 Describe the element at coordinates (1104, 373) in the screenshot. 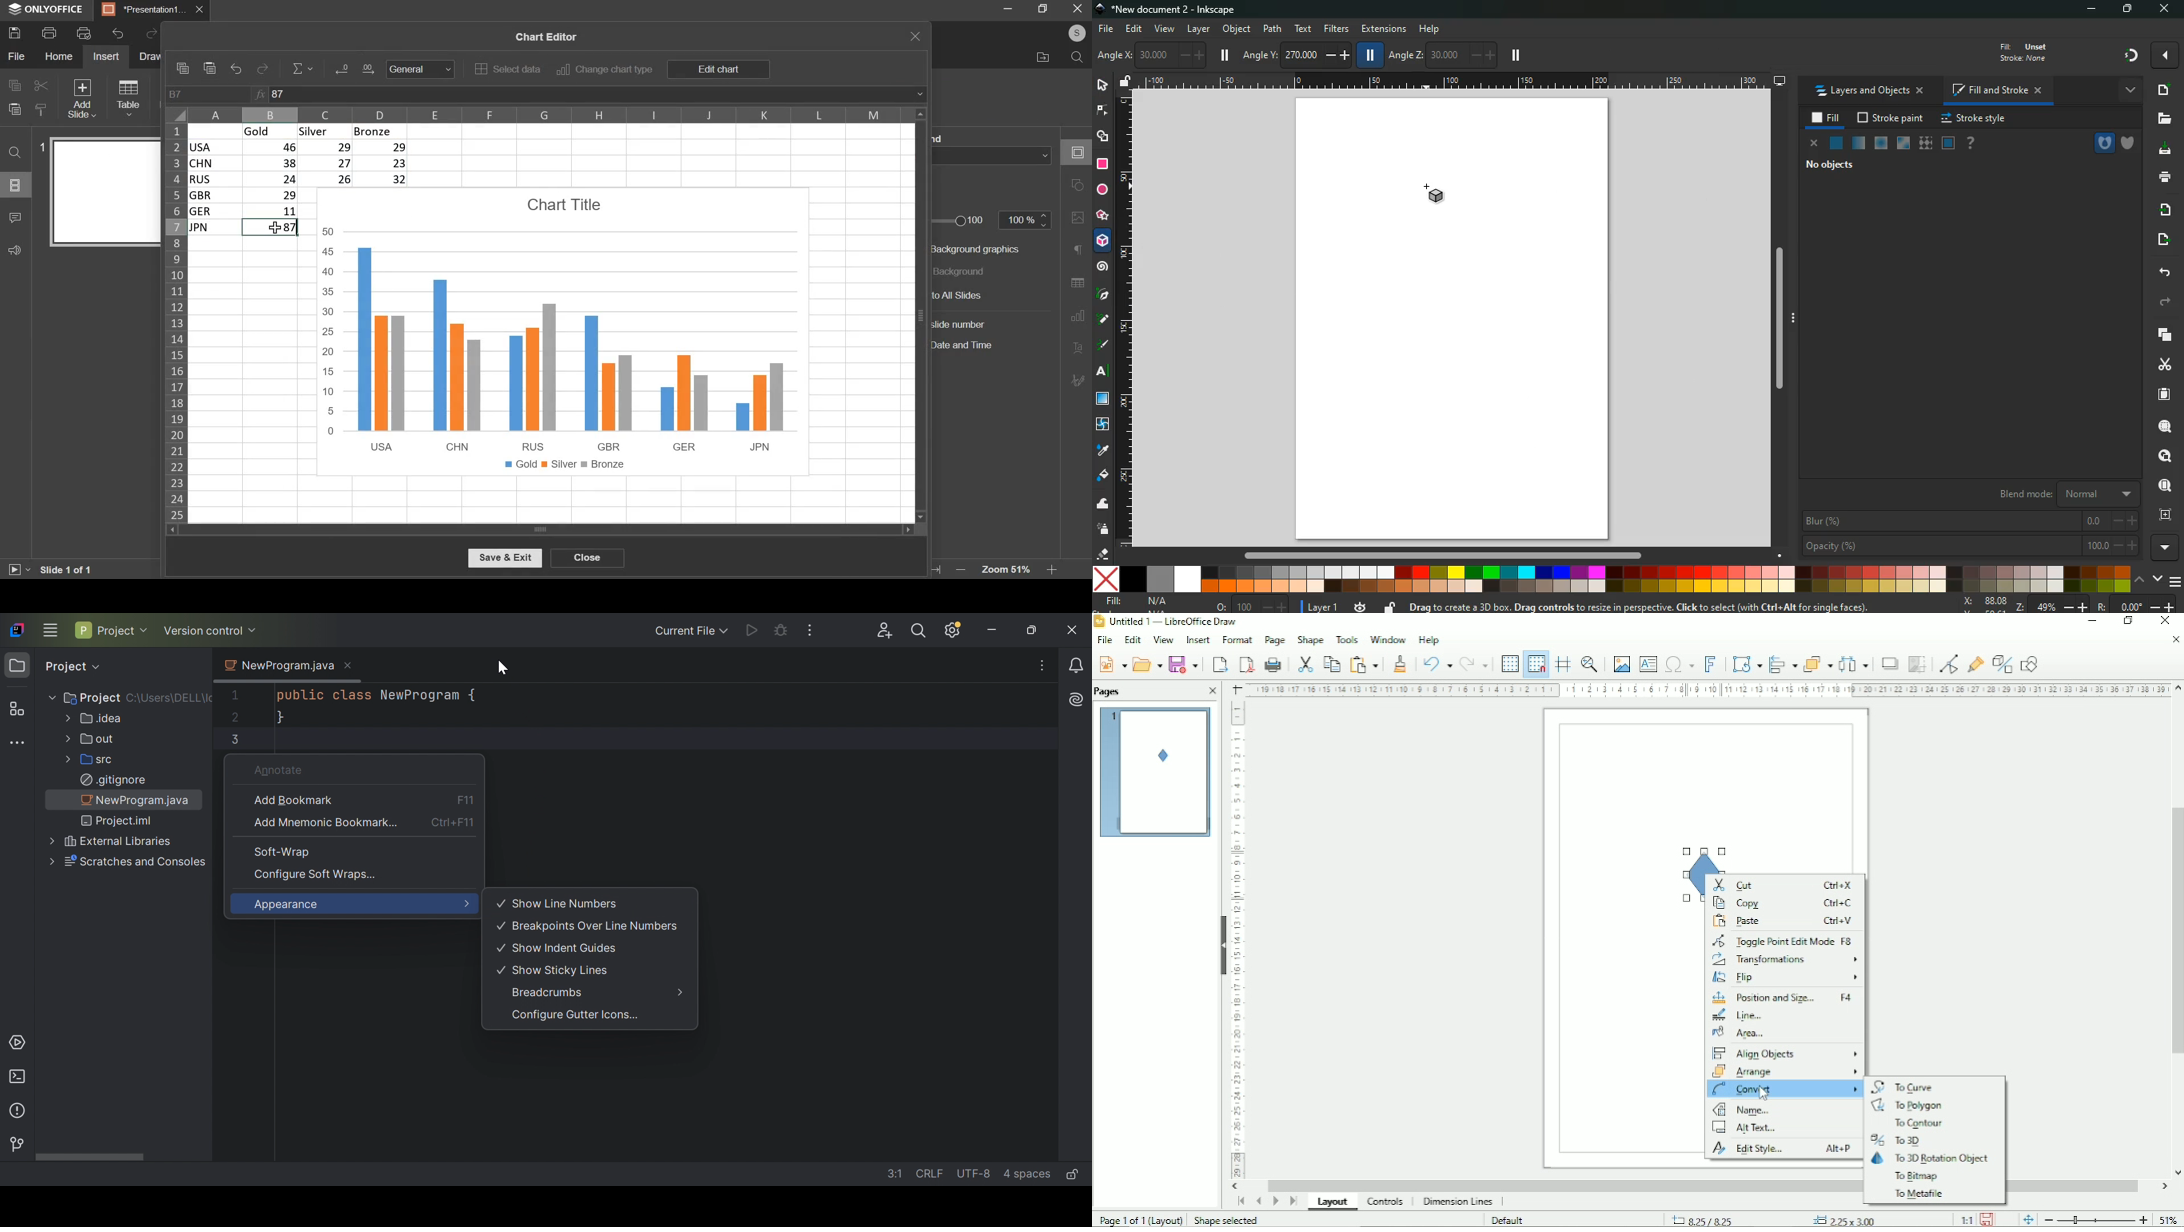

I see `text` at that location.